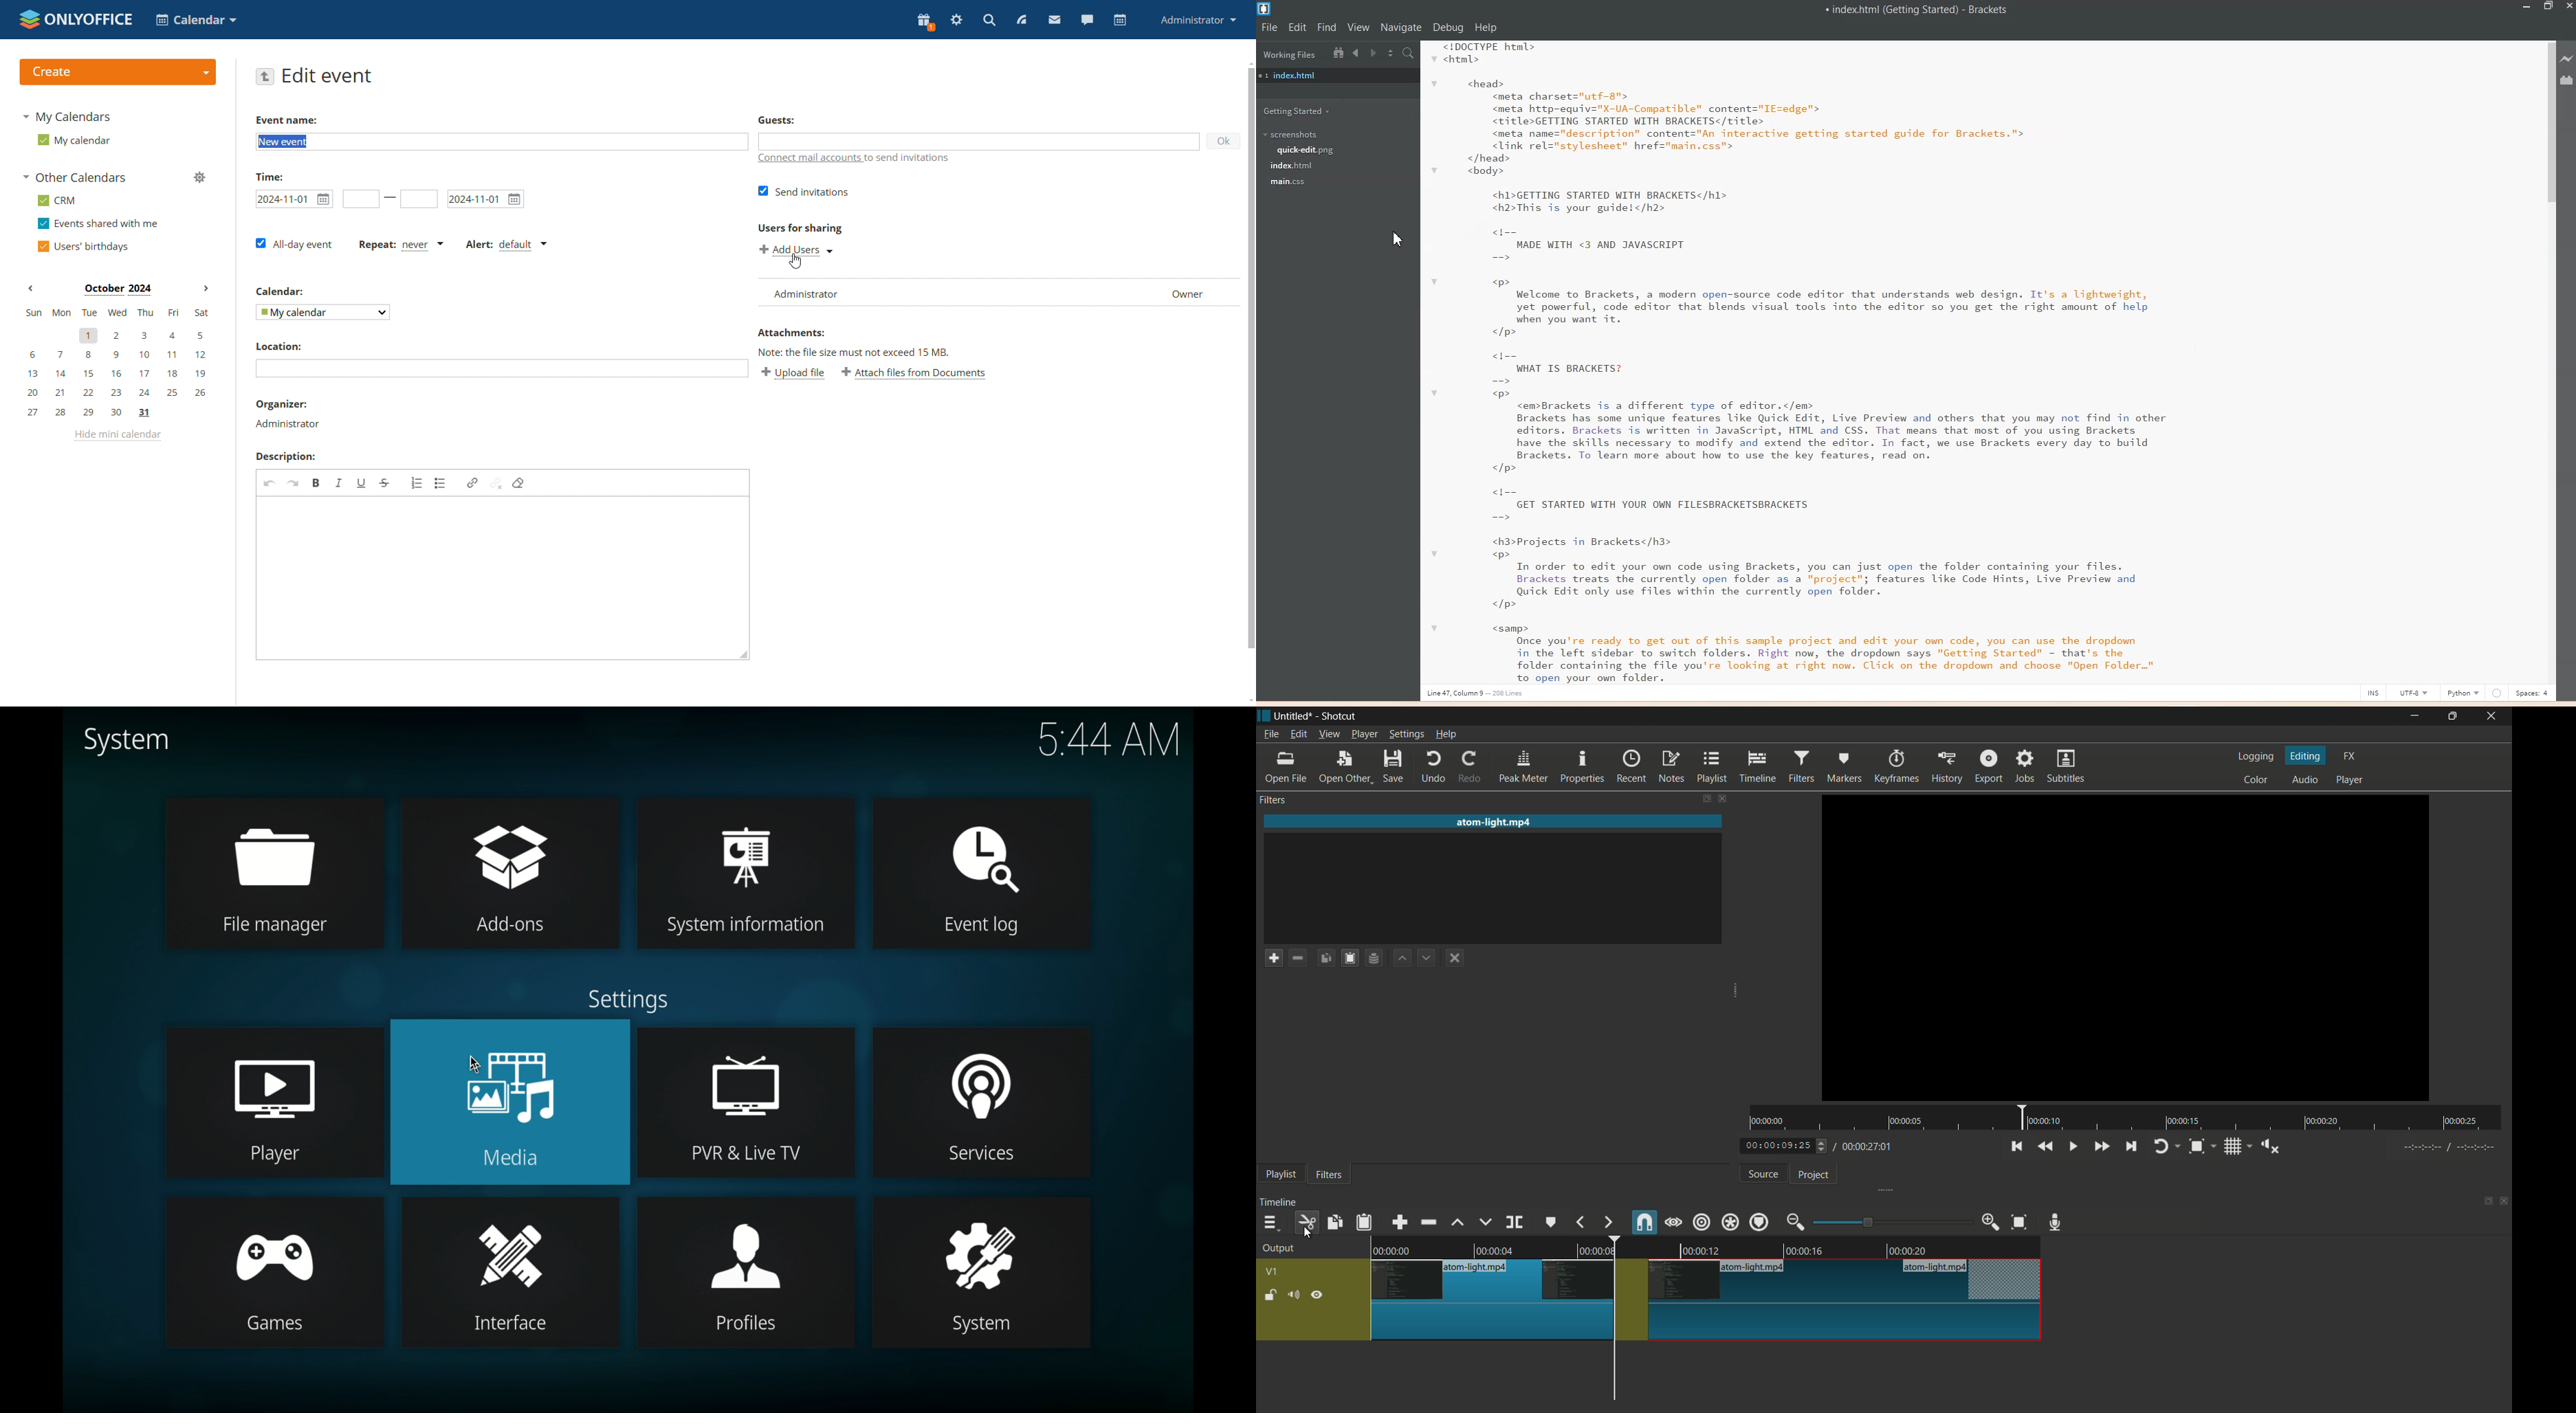 This screenshot has width=2576, height=1428. I want to click on View, so click(1358, 27).